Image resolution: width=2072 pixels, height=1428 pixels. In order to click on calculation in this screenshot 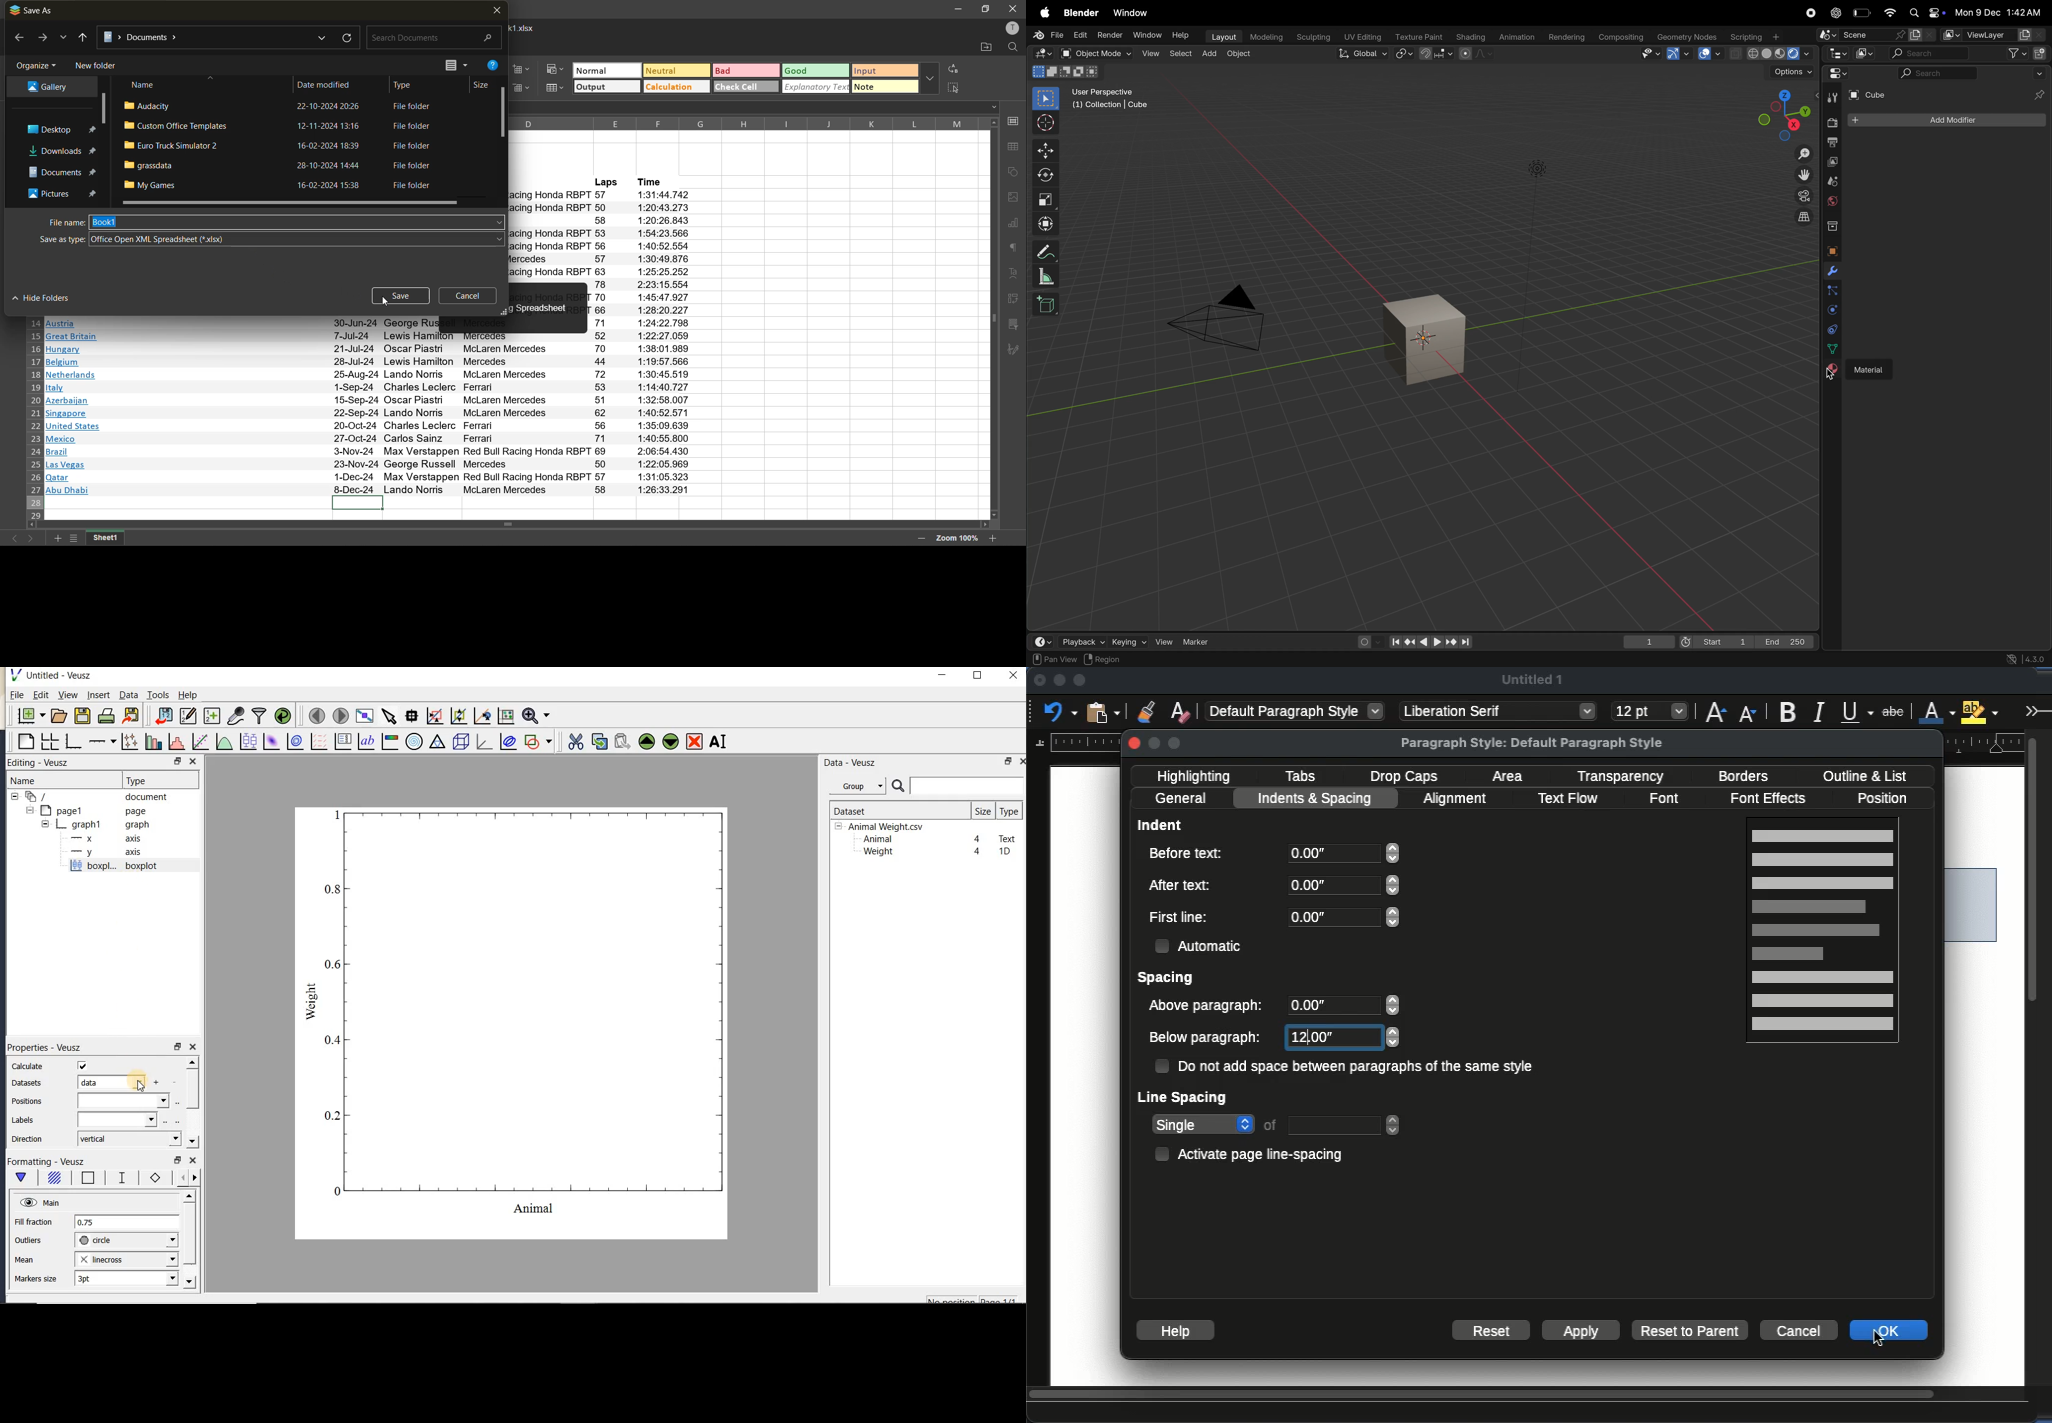, I will do `click(676, 87)`.